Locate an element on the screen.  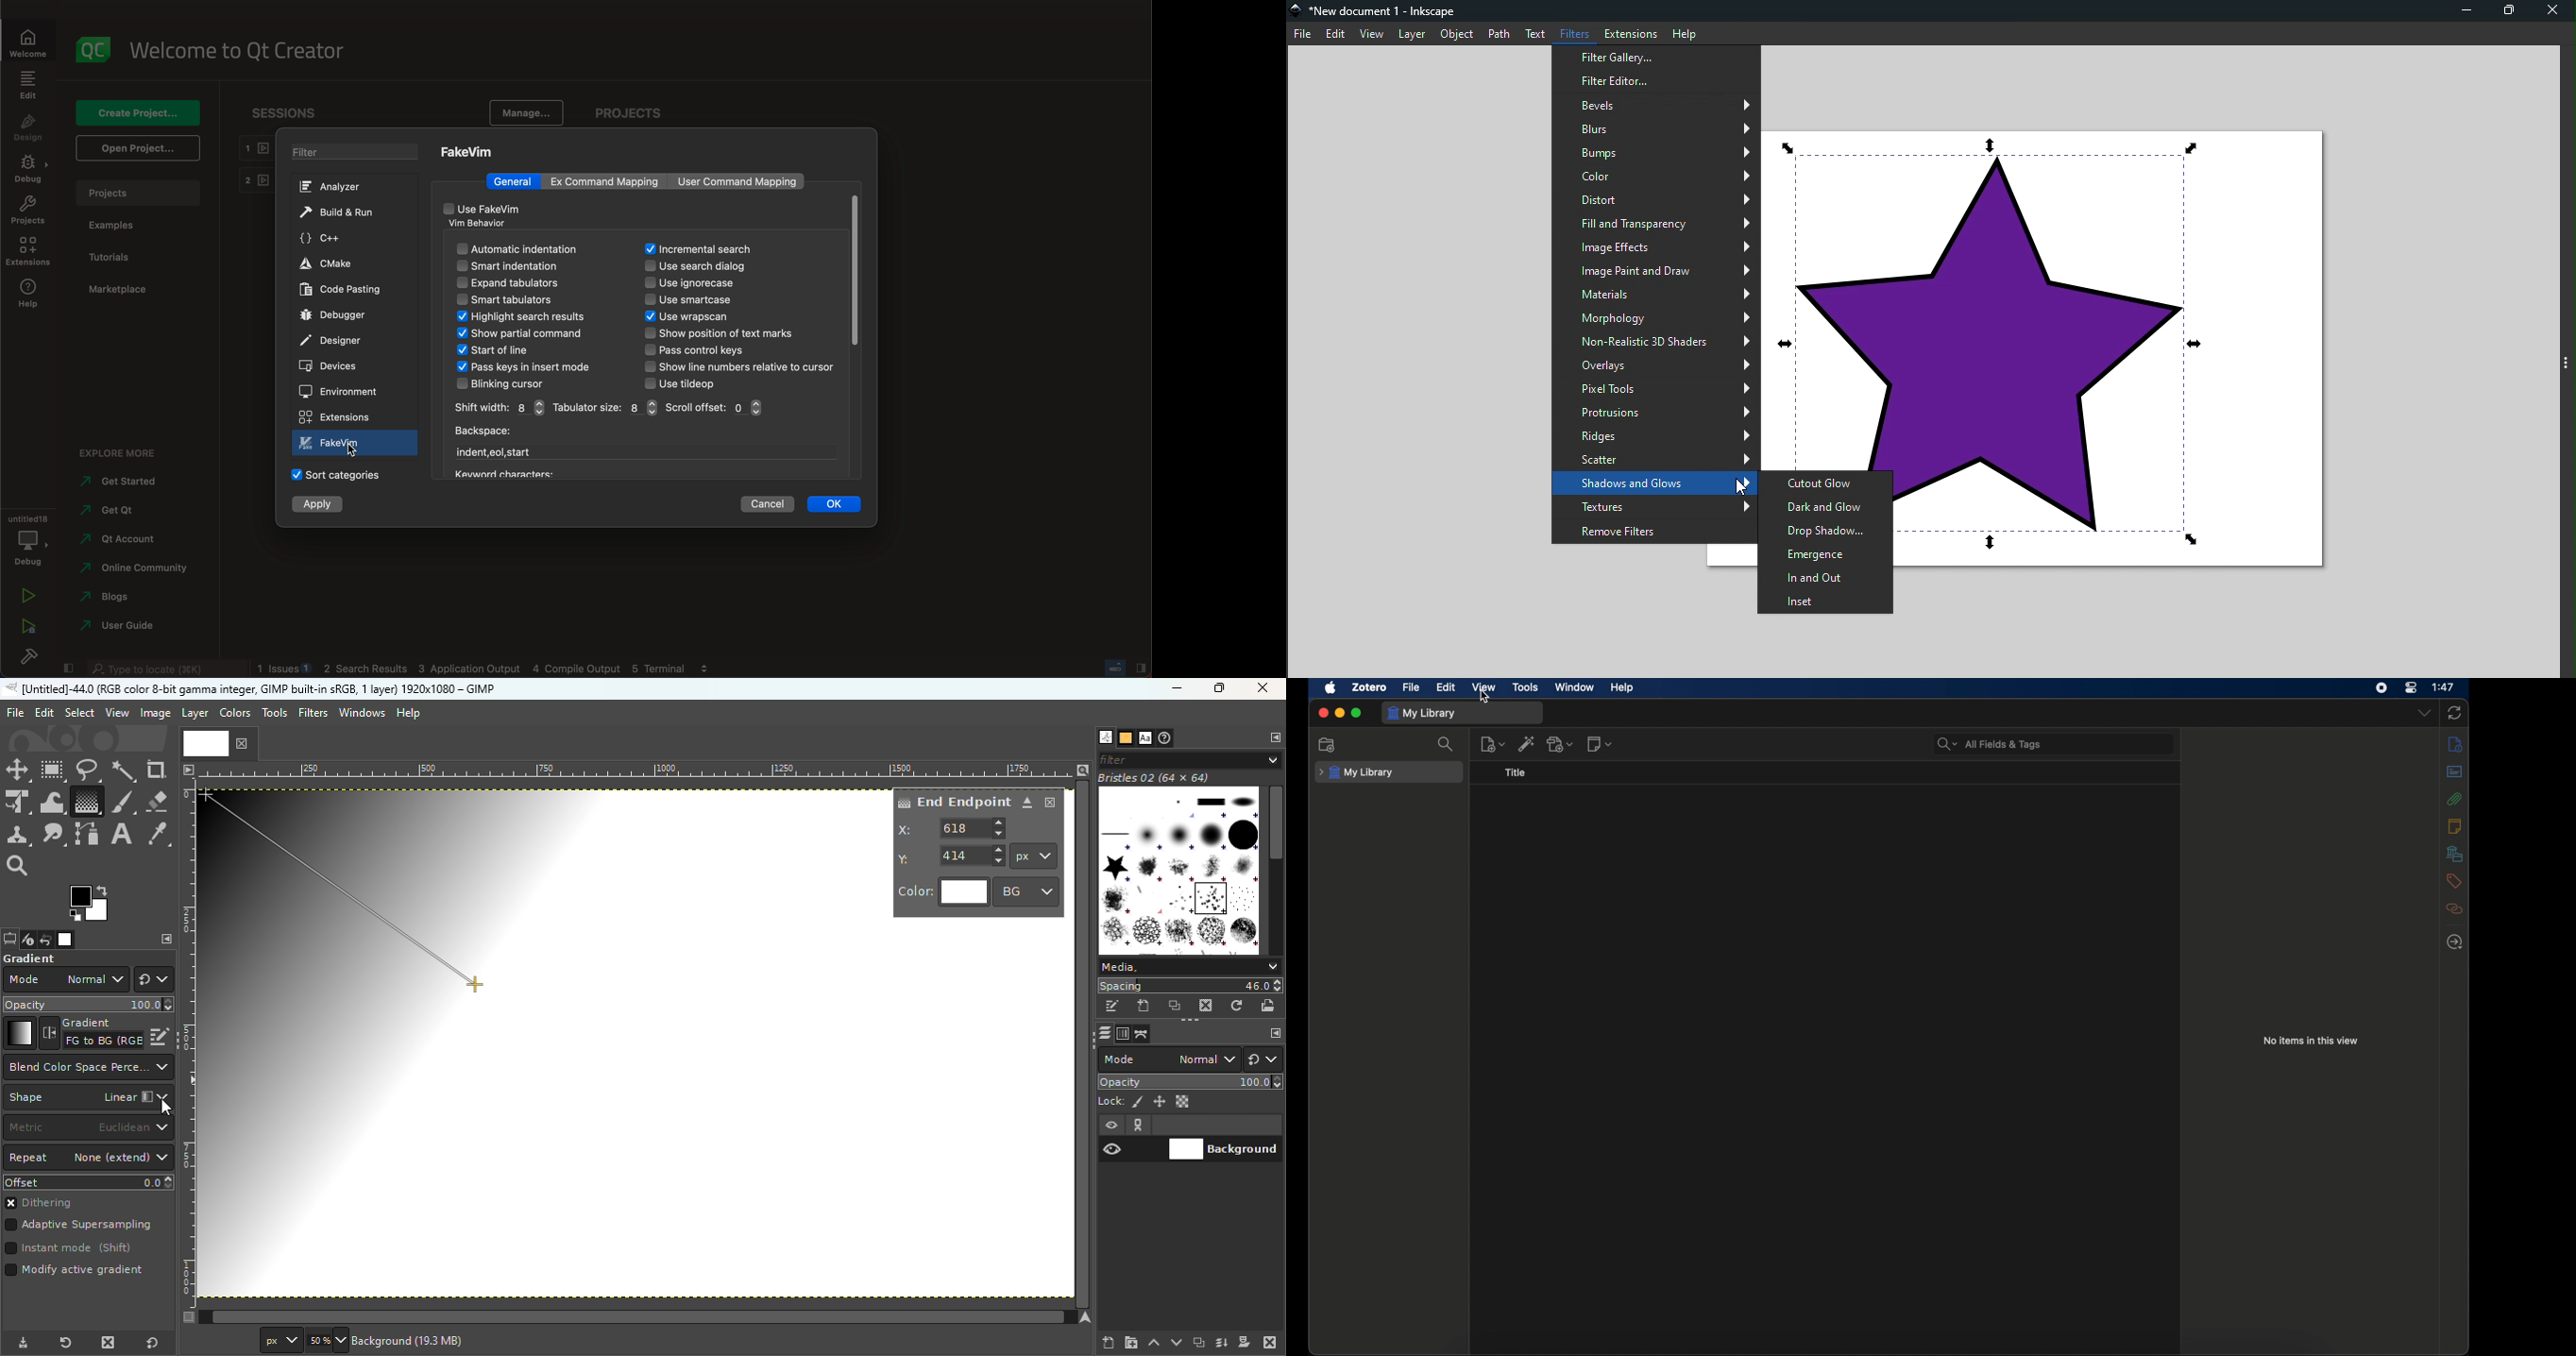
Image effects is located at coordinates (1653, 249).